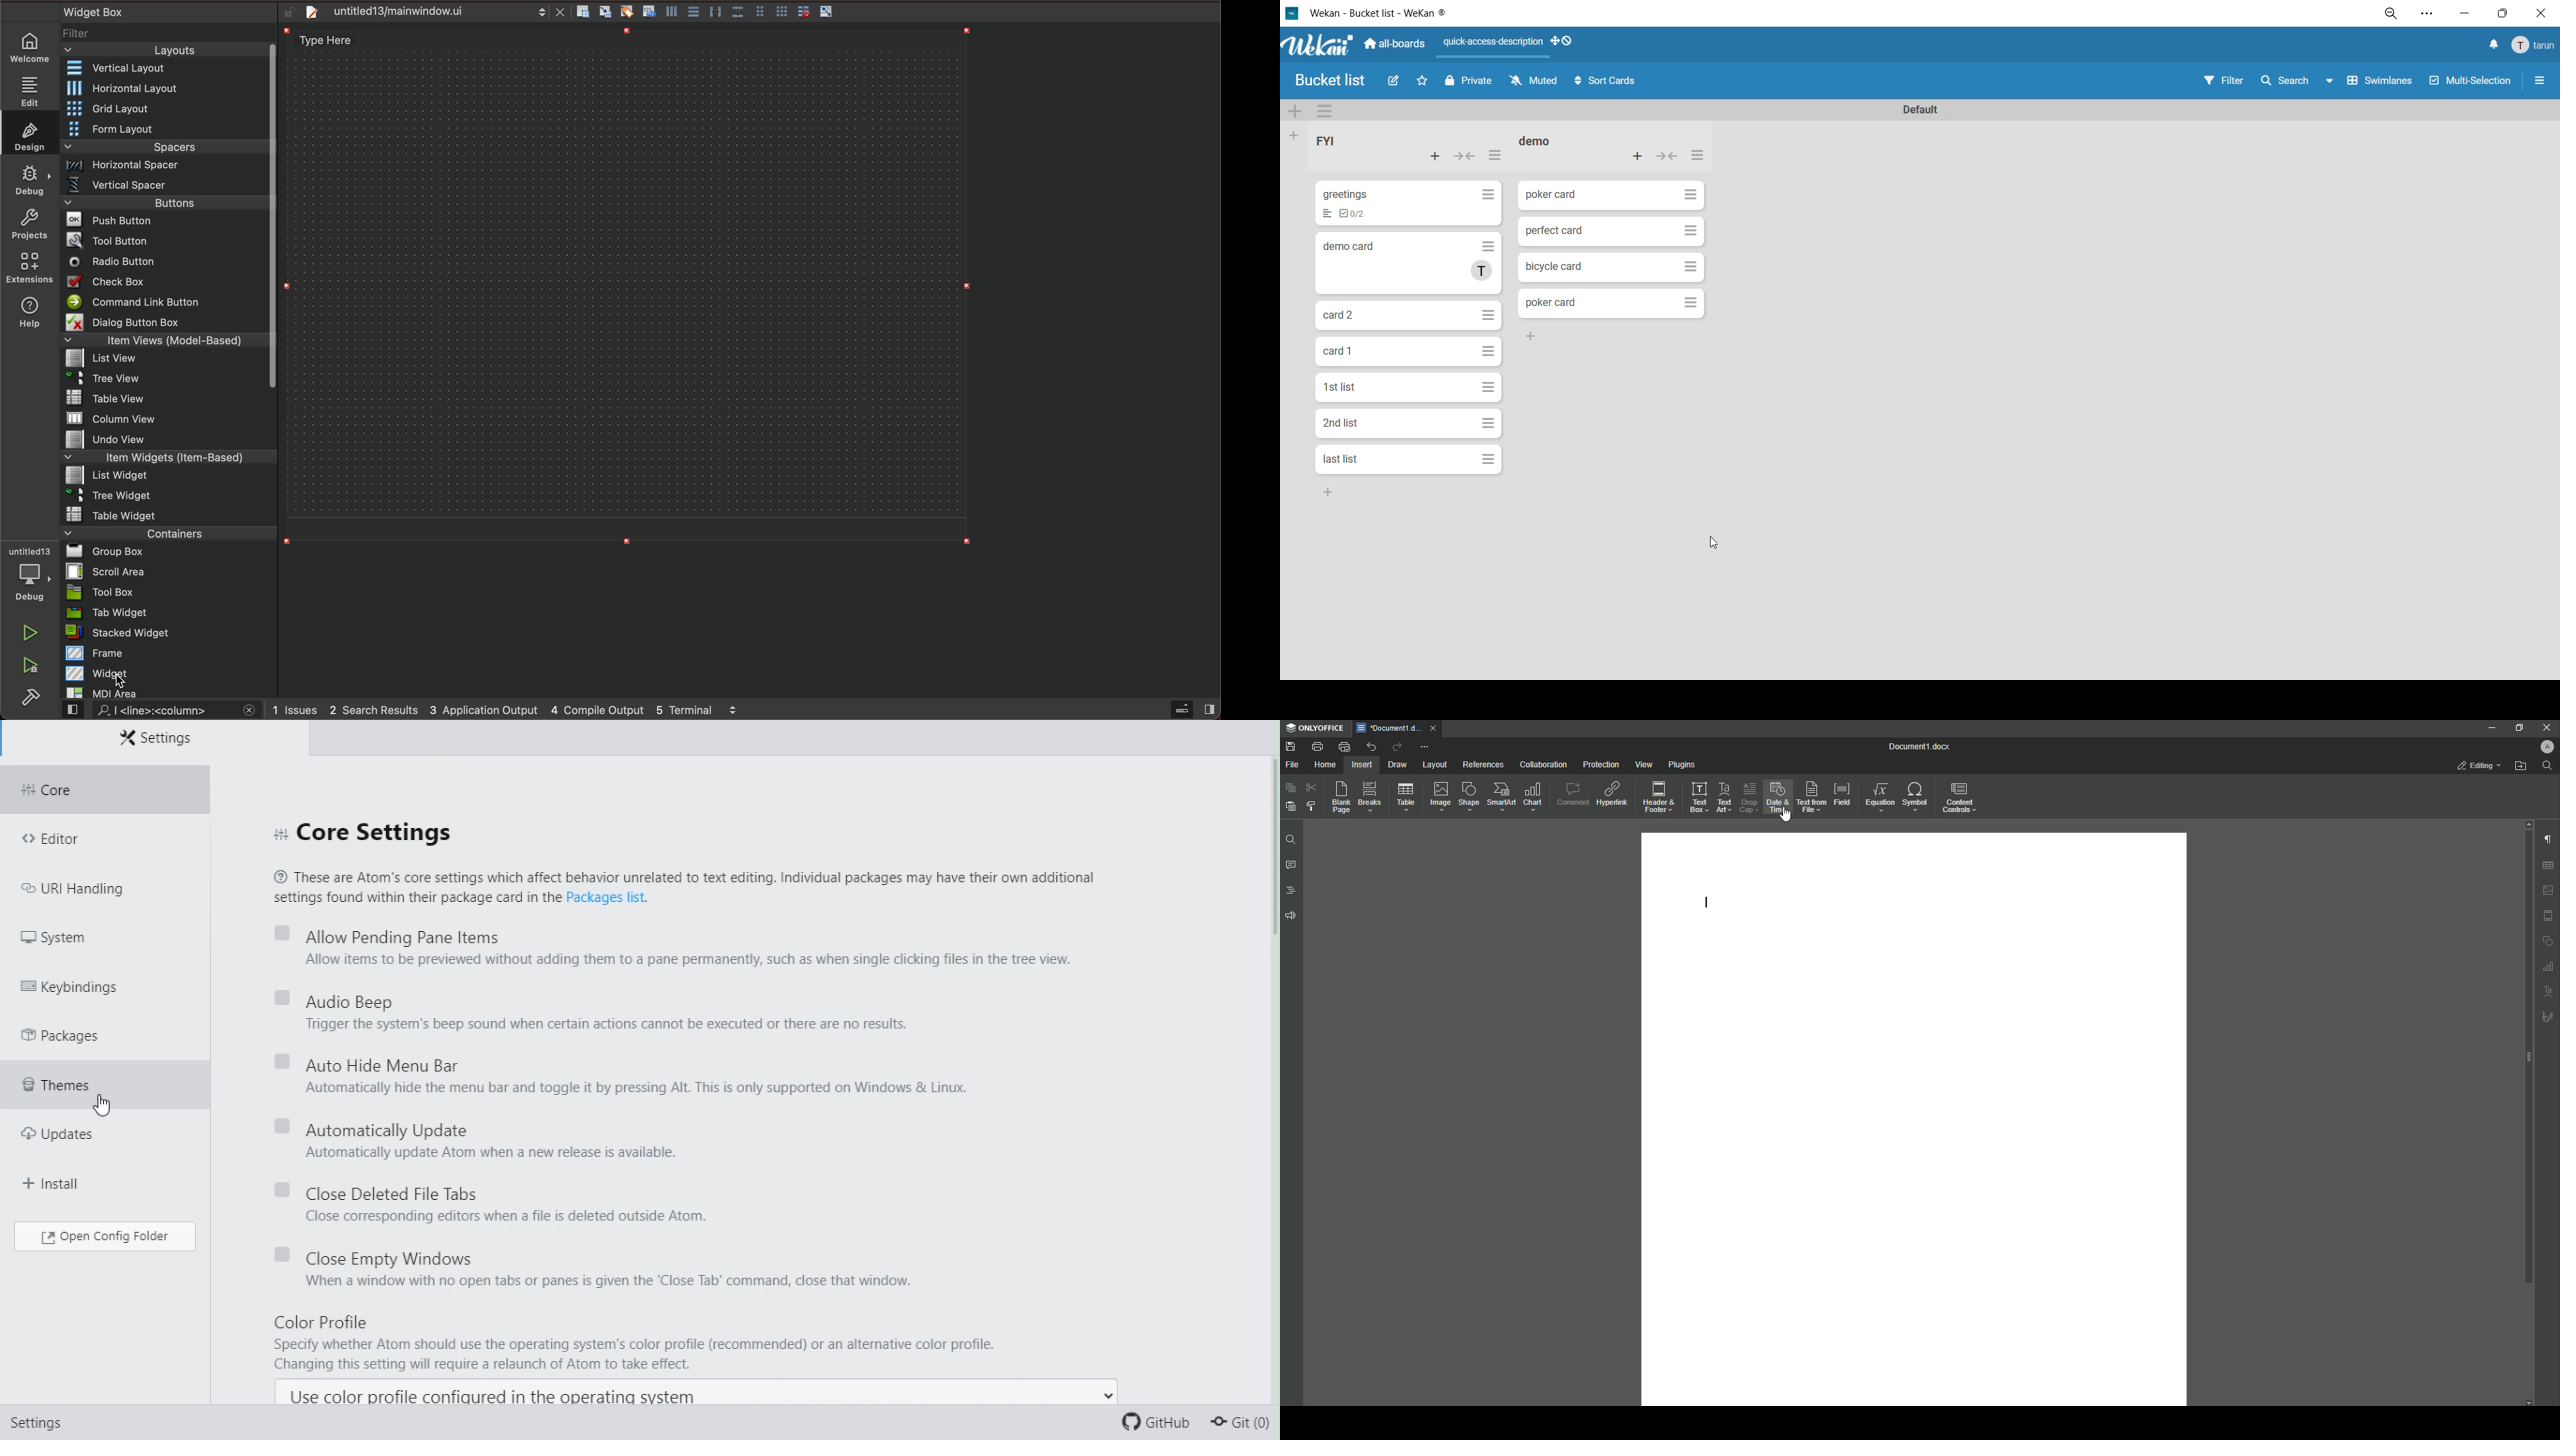  Describe the element at coordinates (1347, 246) in the screenshot. I see `demo card` at that location.